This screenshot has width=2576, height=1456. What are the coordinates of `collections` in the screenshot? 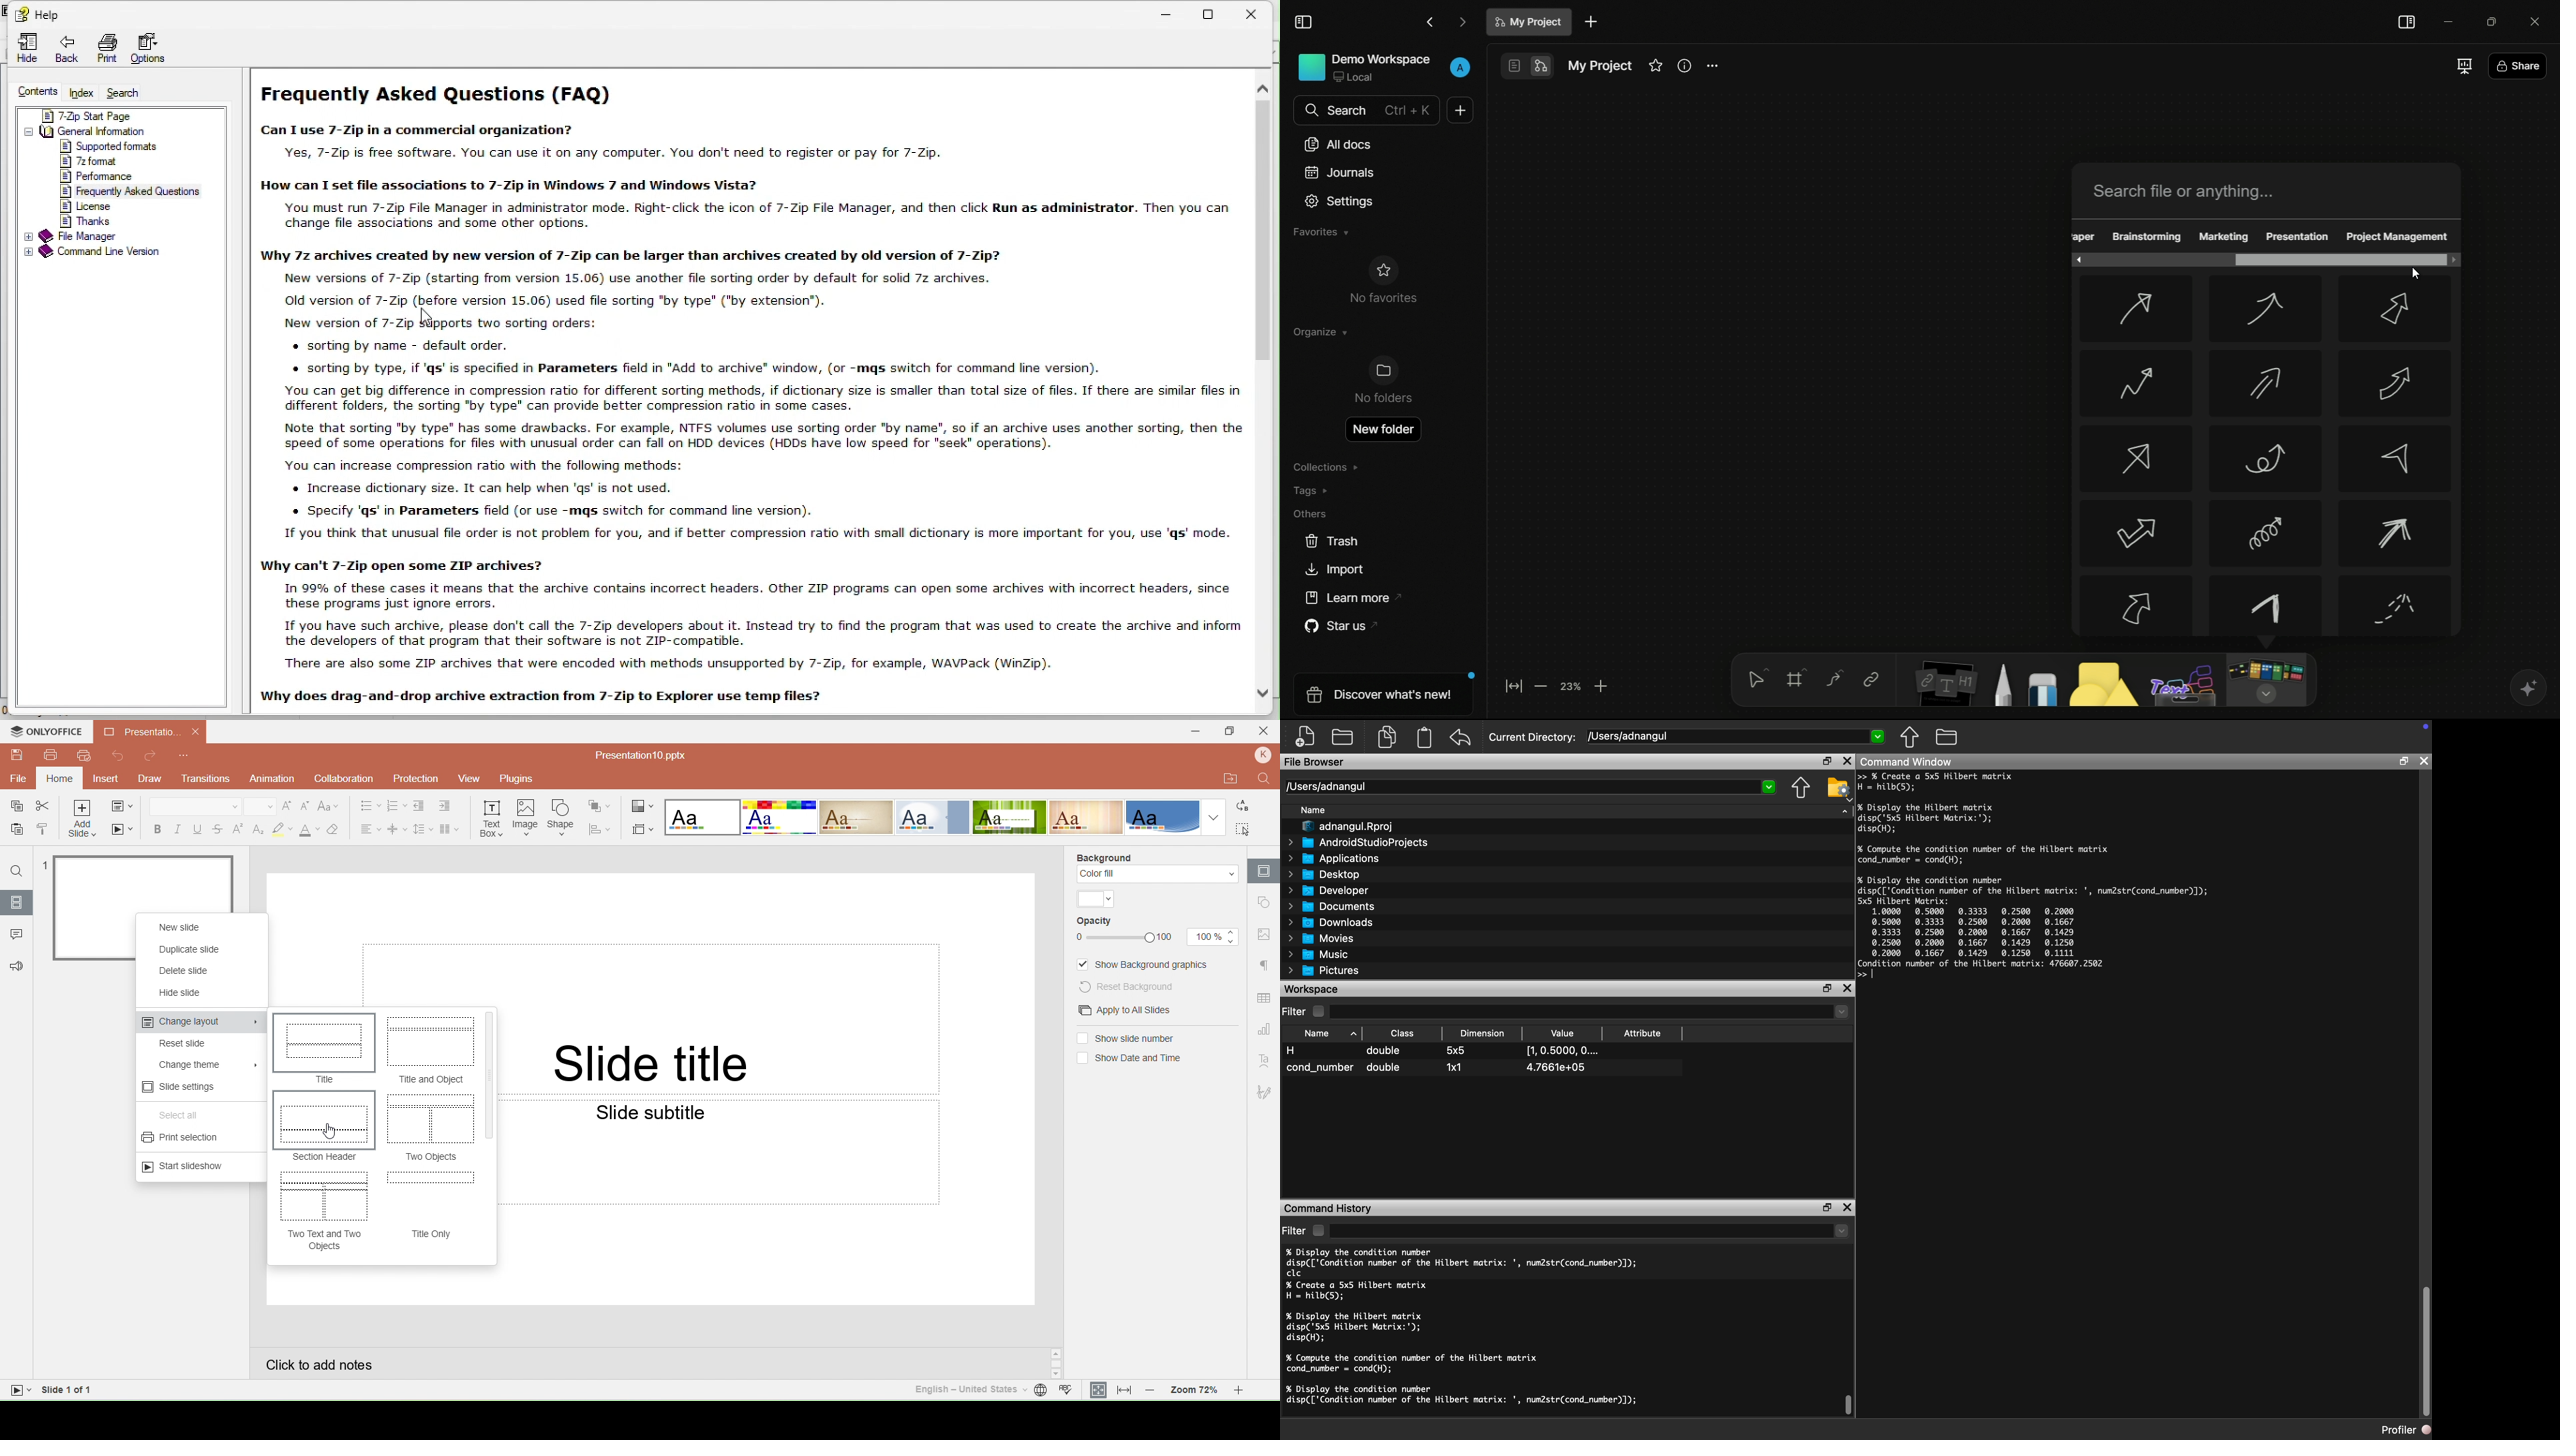 It's located at (1325, 467).